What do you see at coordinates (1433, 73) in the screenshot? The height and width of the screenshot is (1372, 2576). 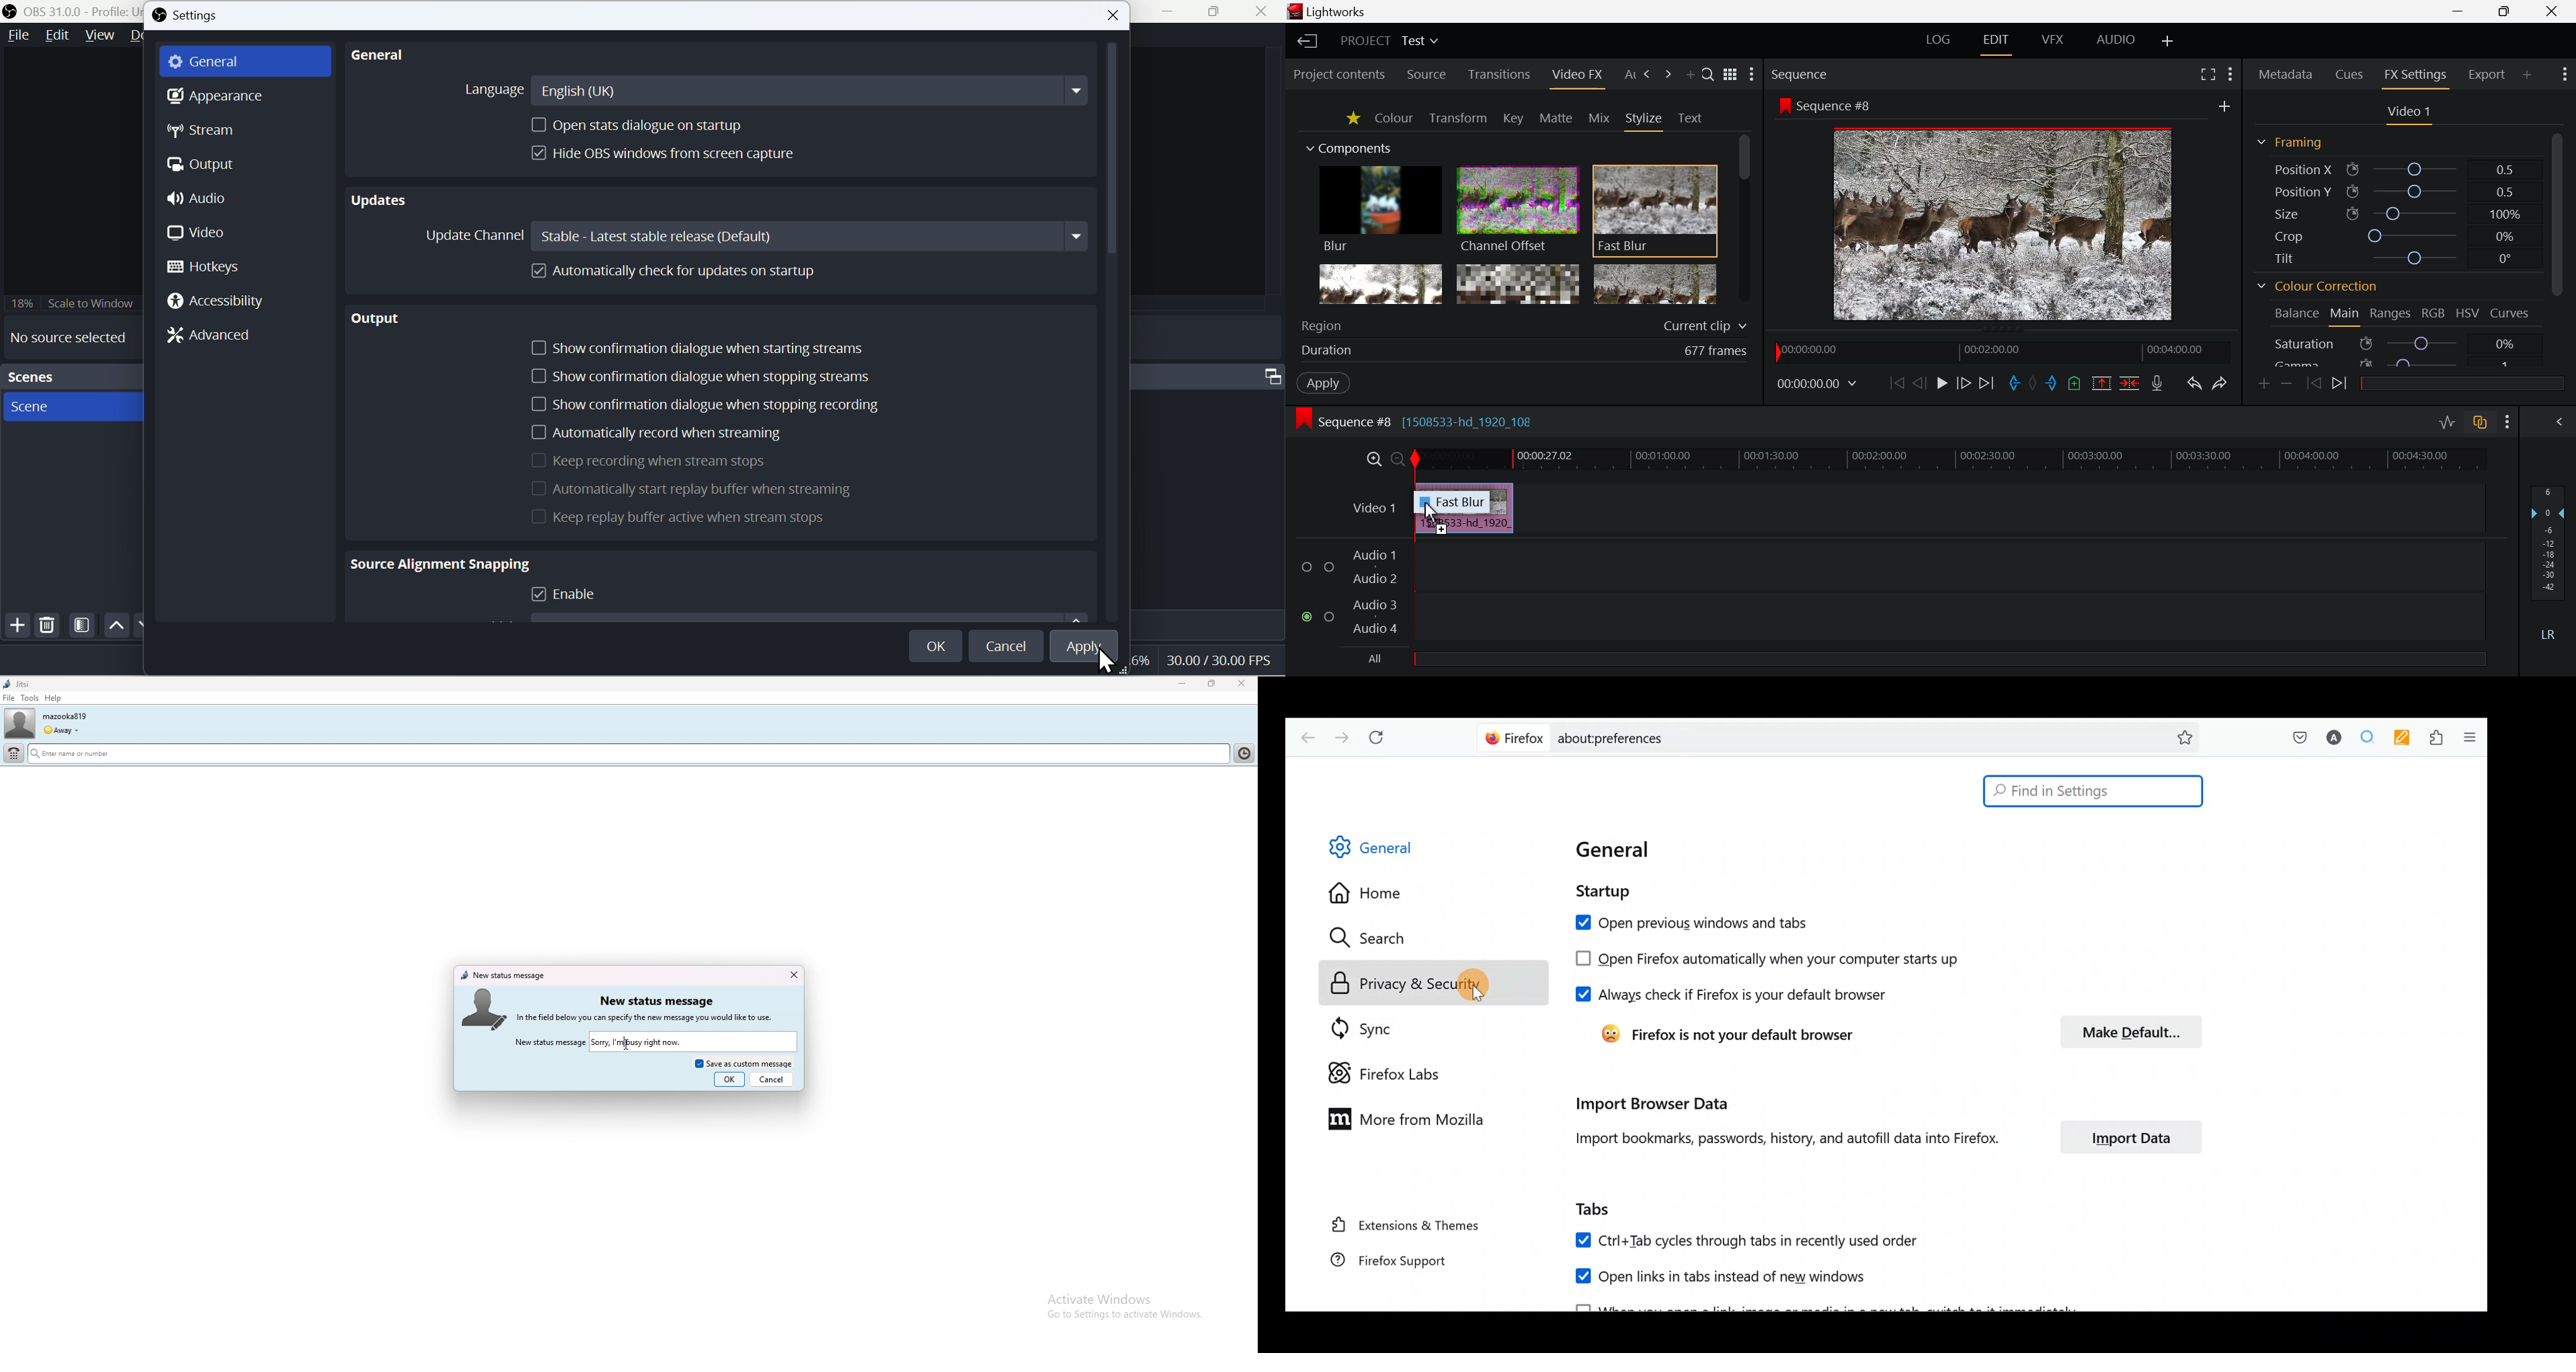 I see `Source` at bounding box center [1433, 73].